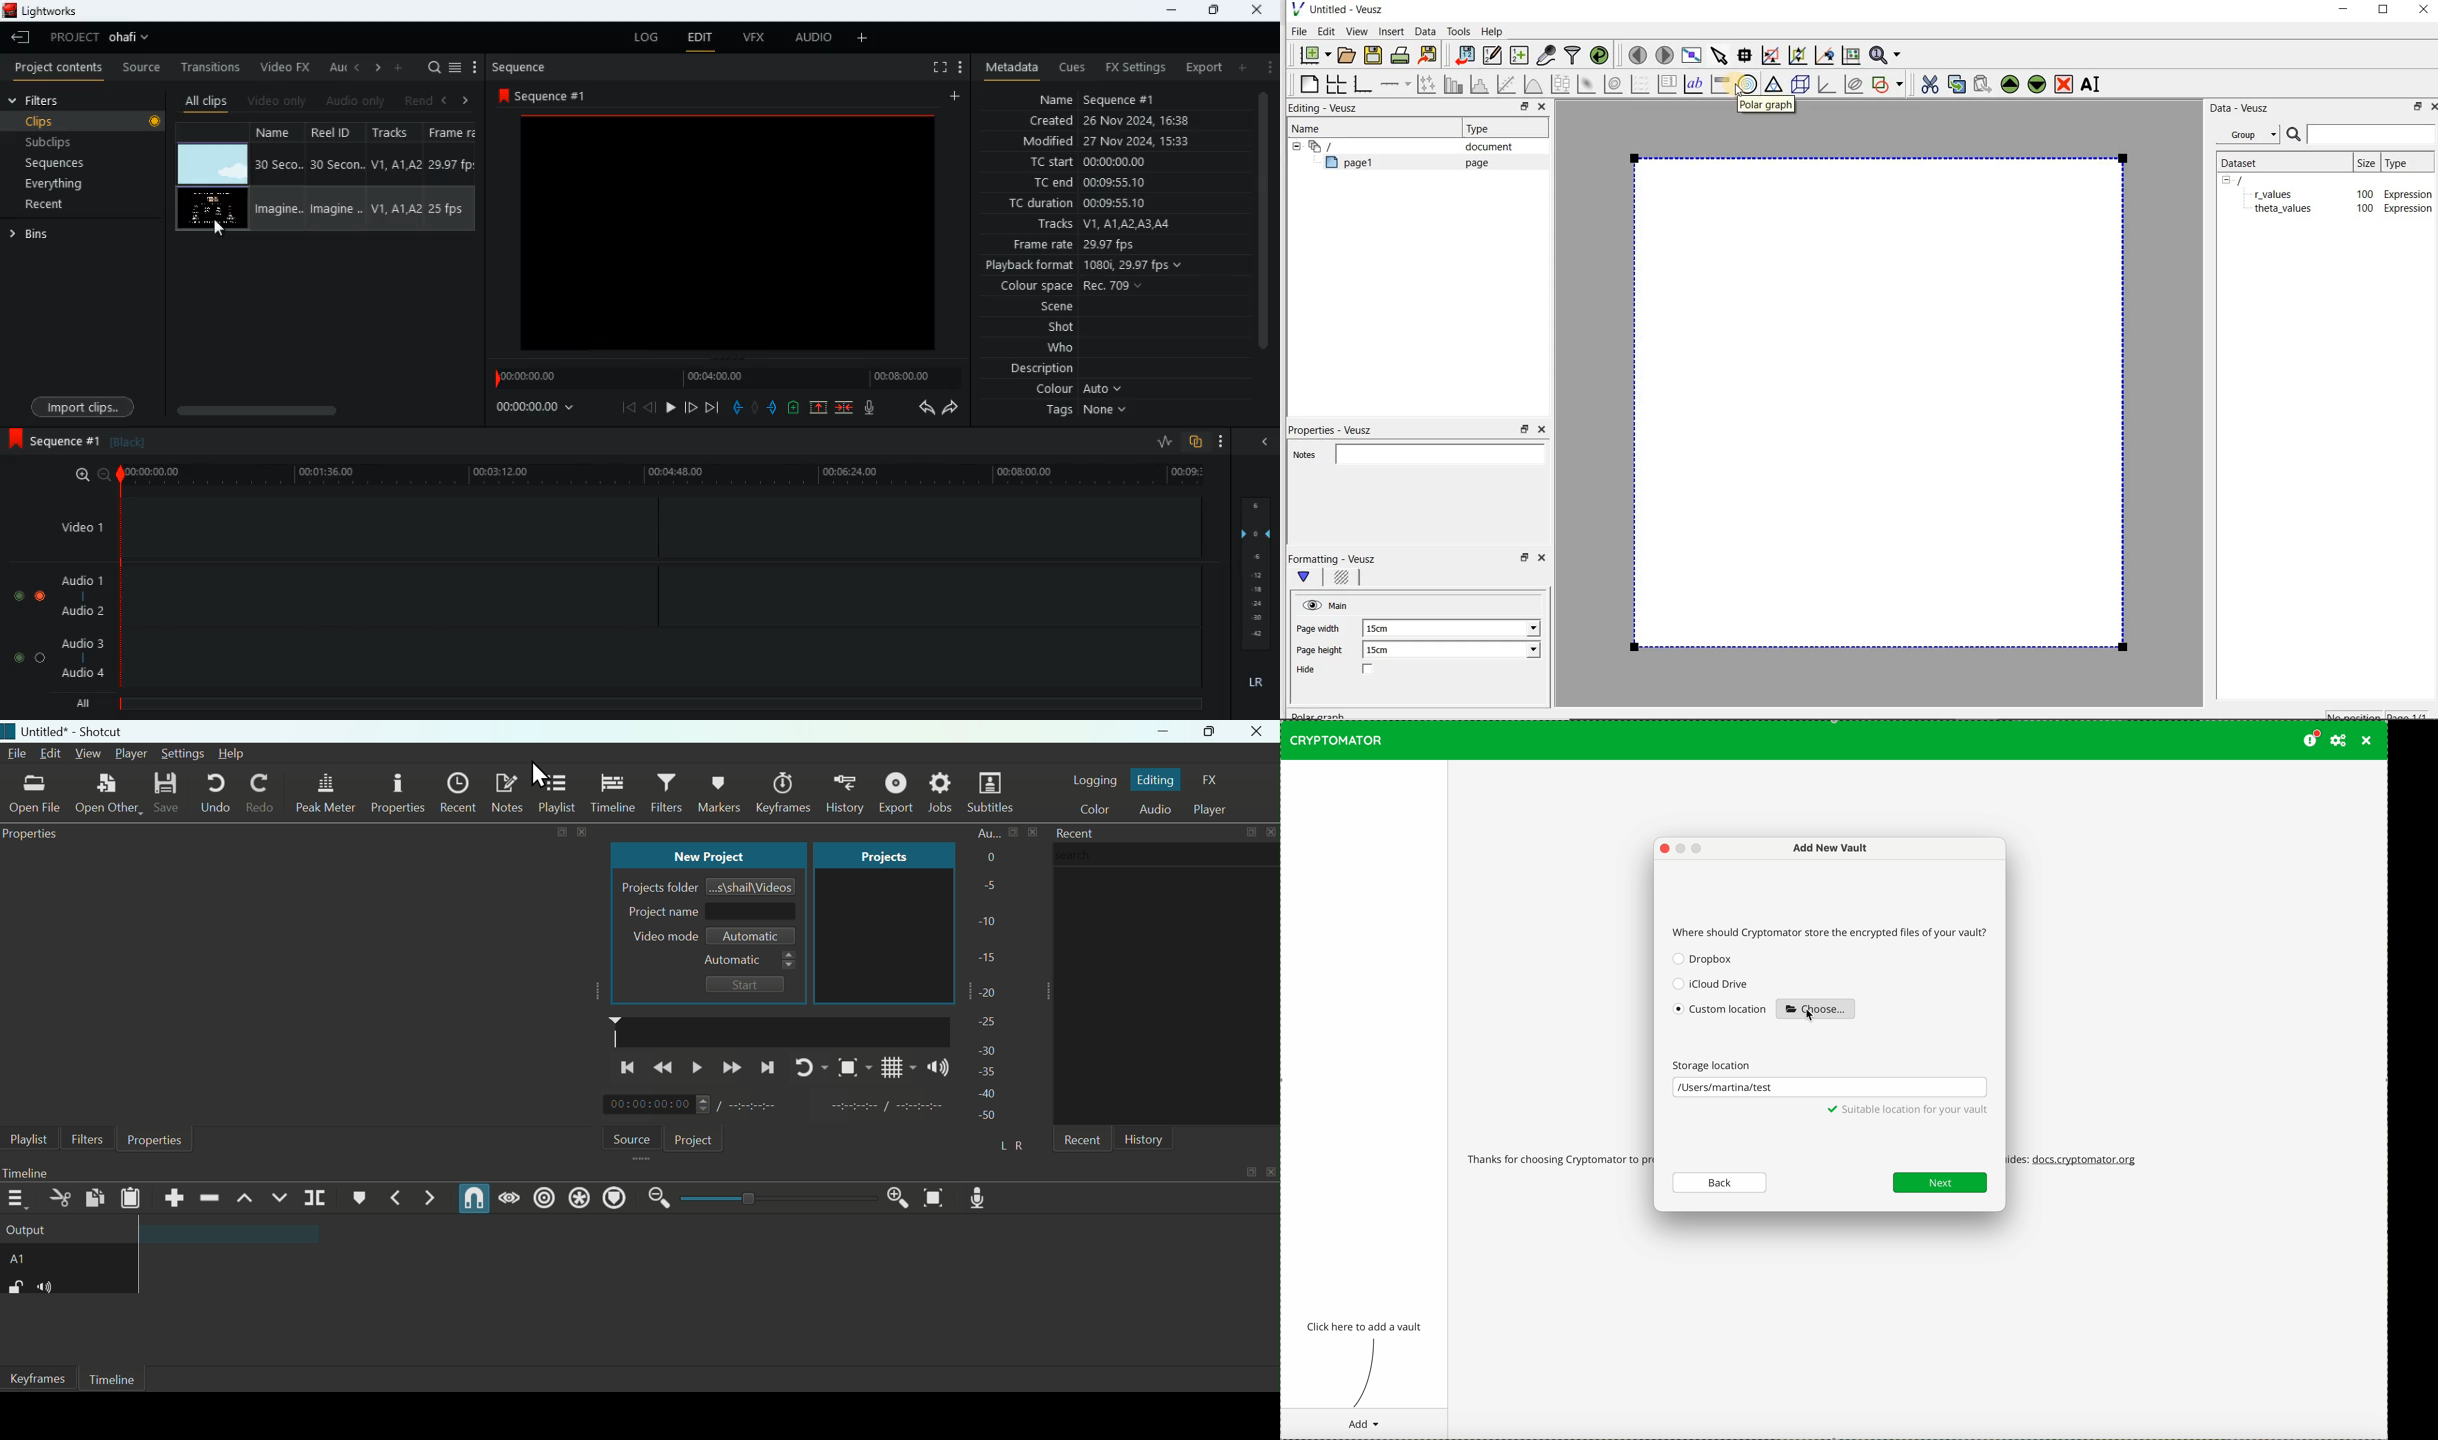 The image size is (2464, 1456). I want to click on New Project, so click(705, 856).